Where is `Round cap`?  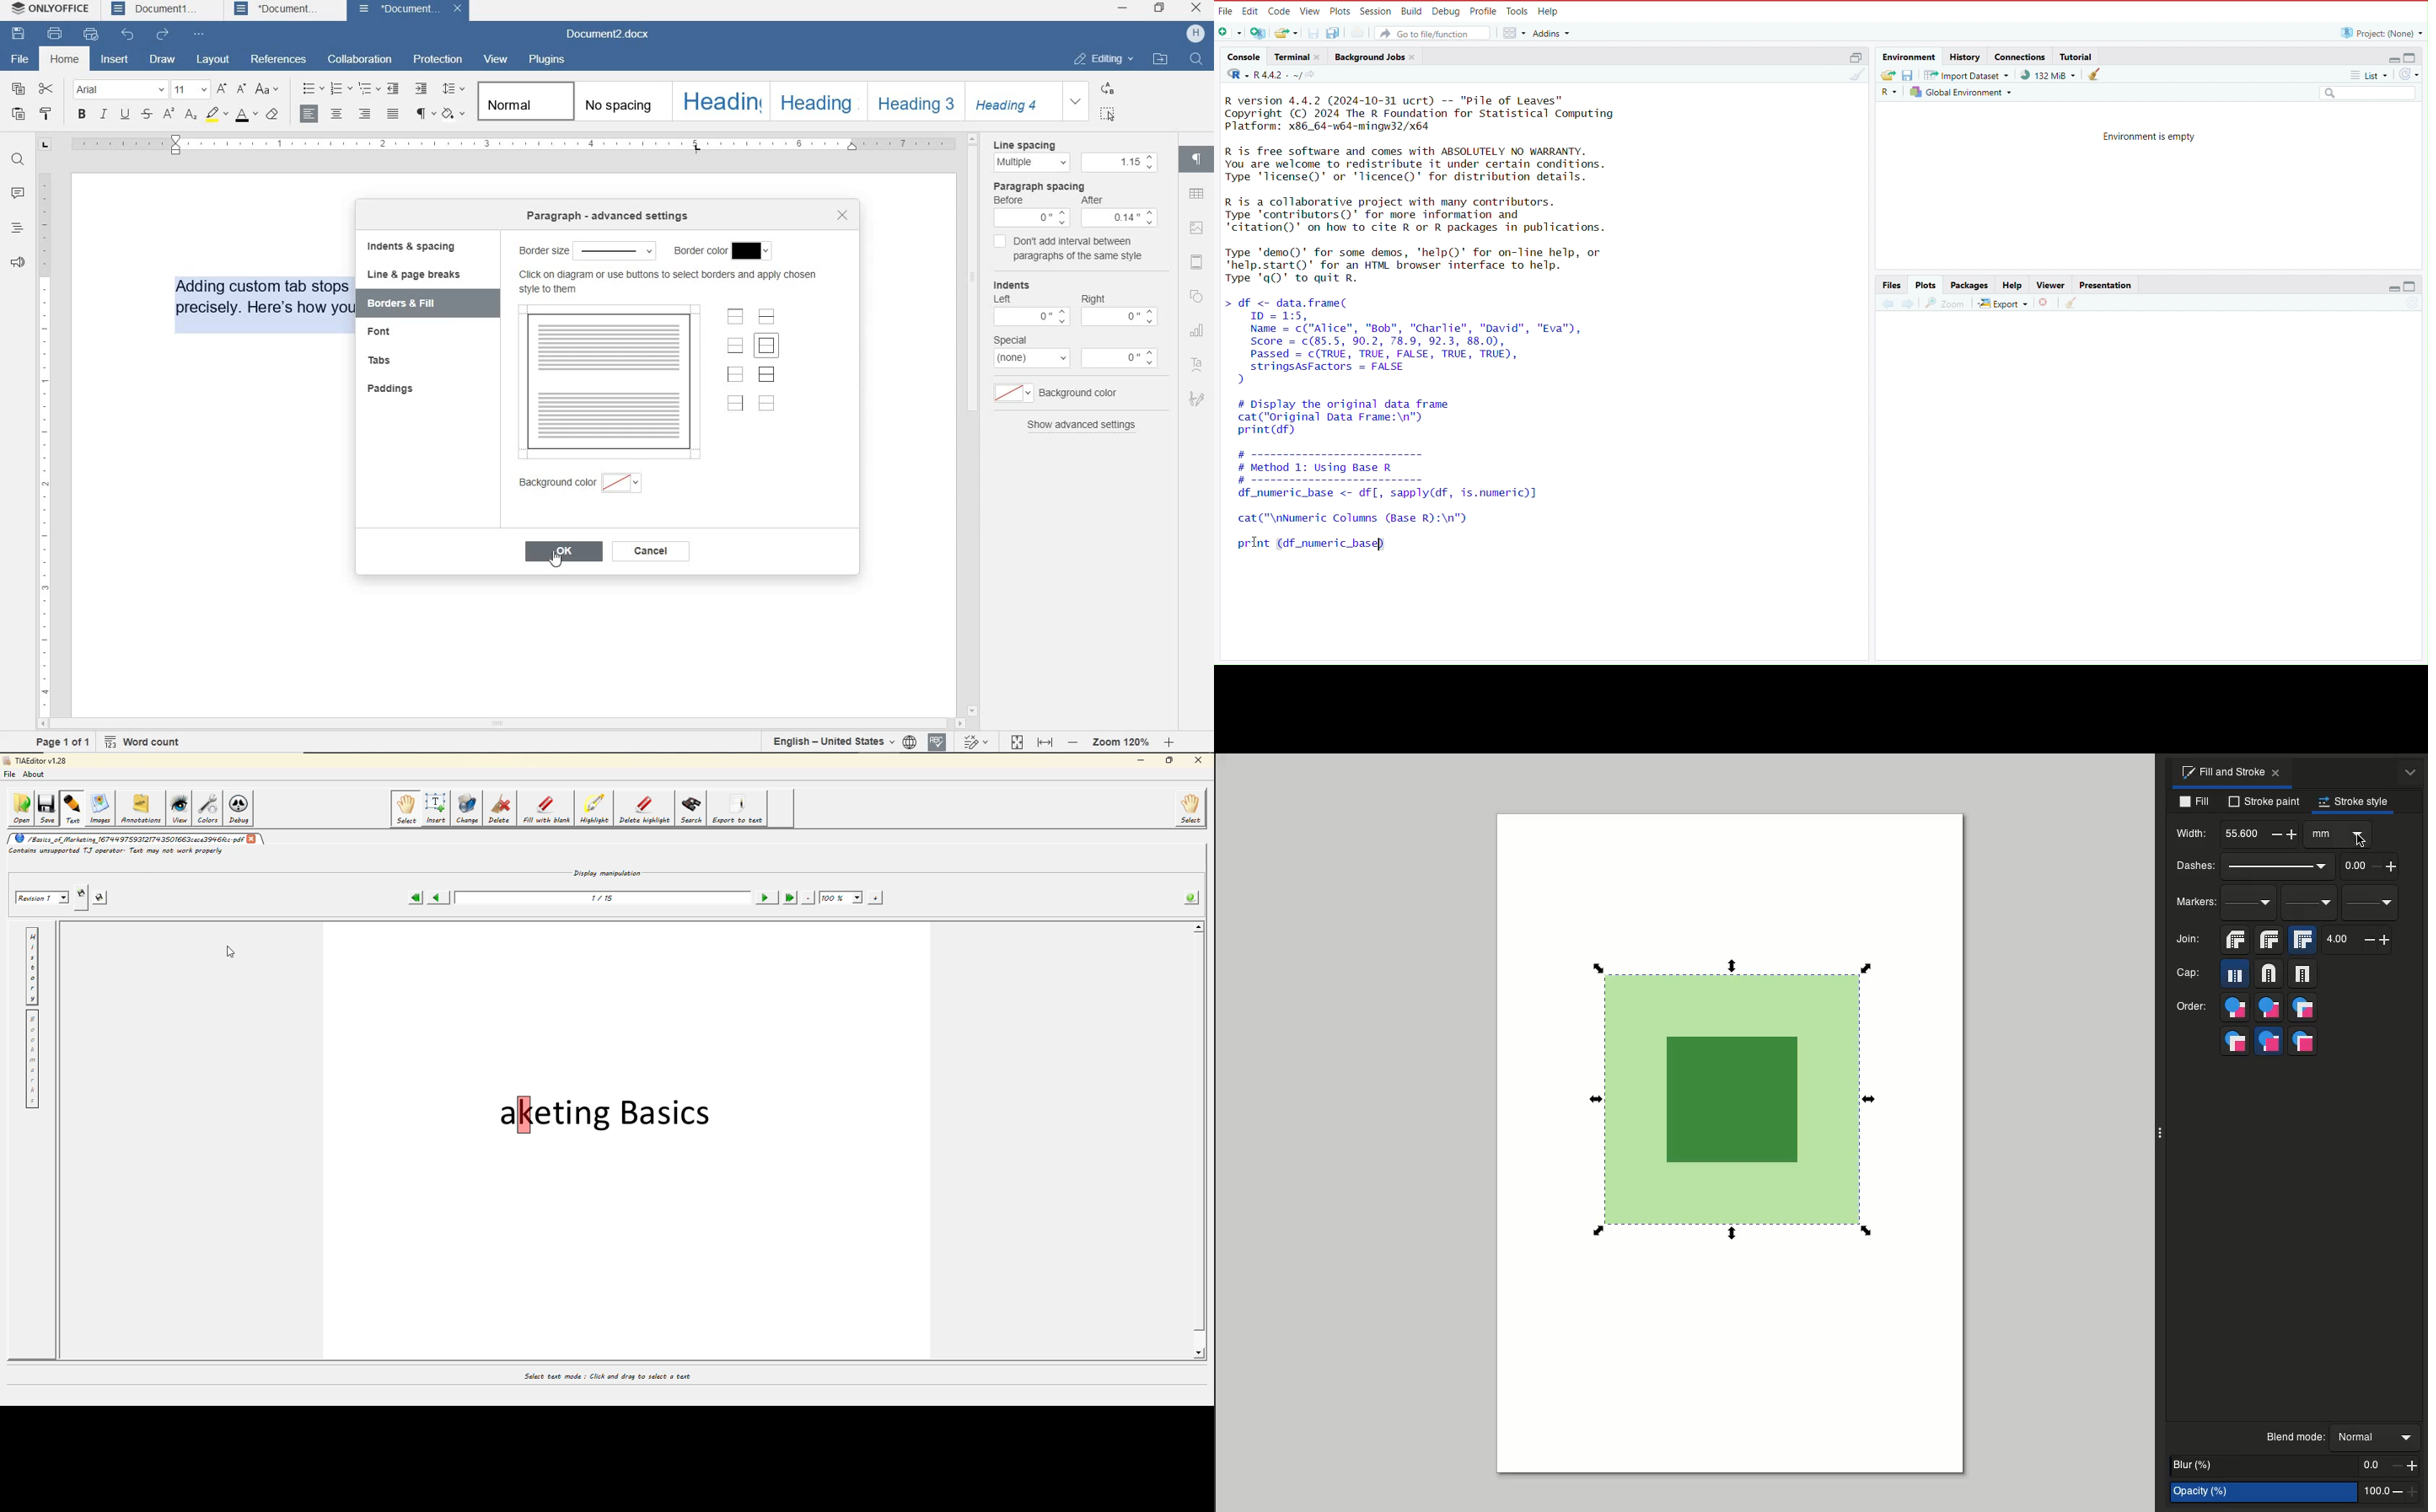 Round cap is located at coordinates (2270, 975).